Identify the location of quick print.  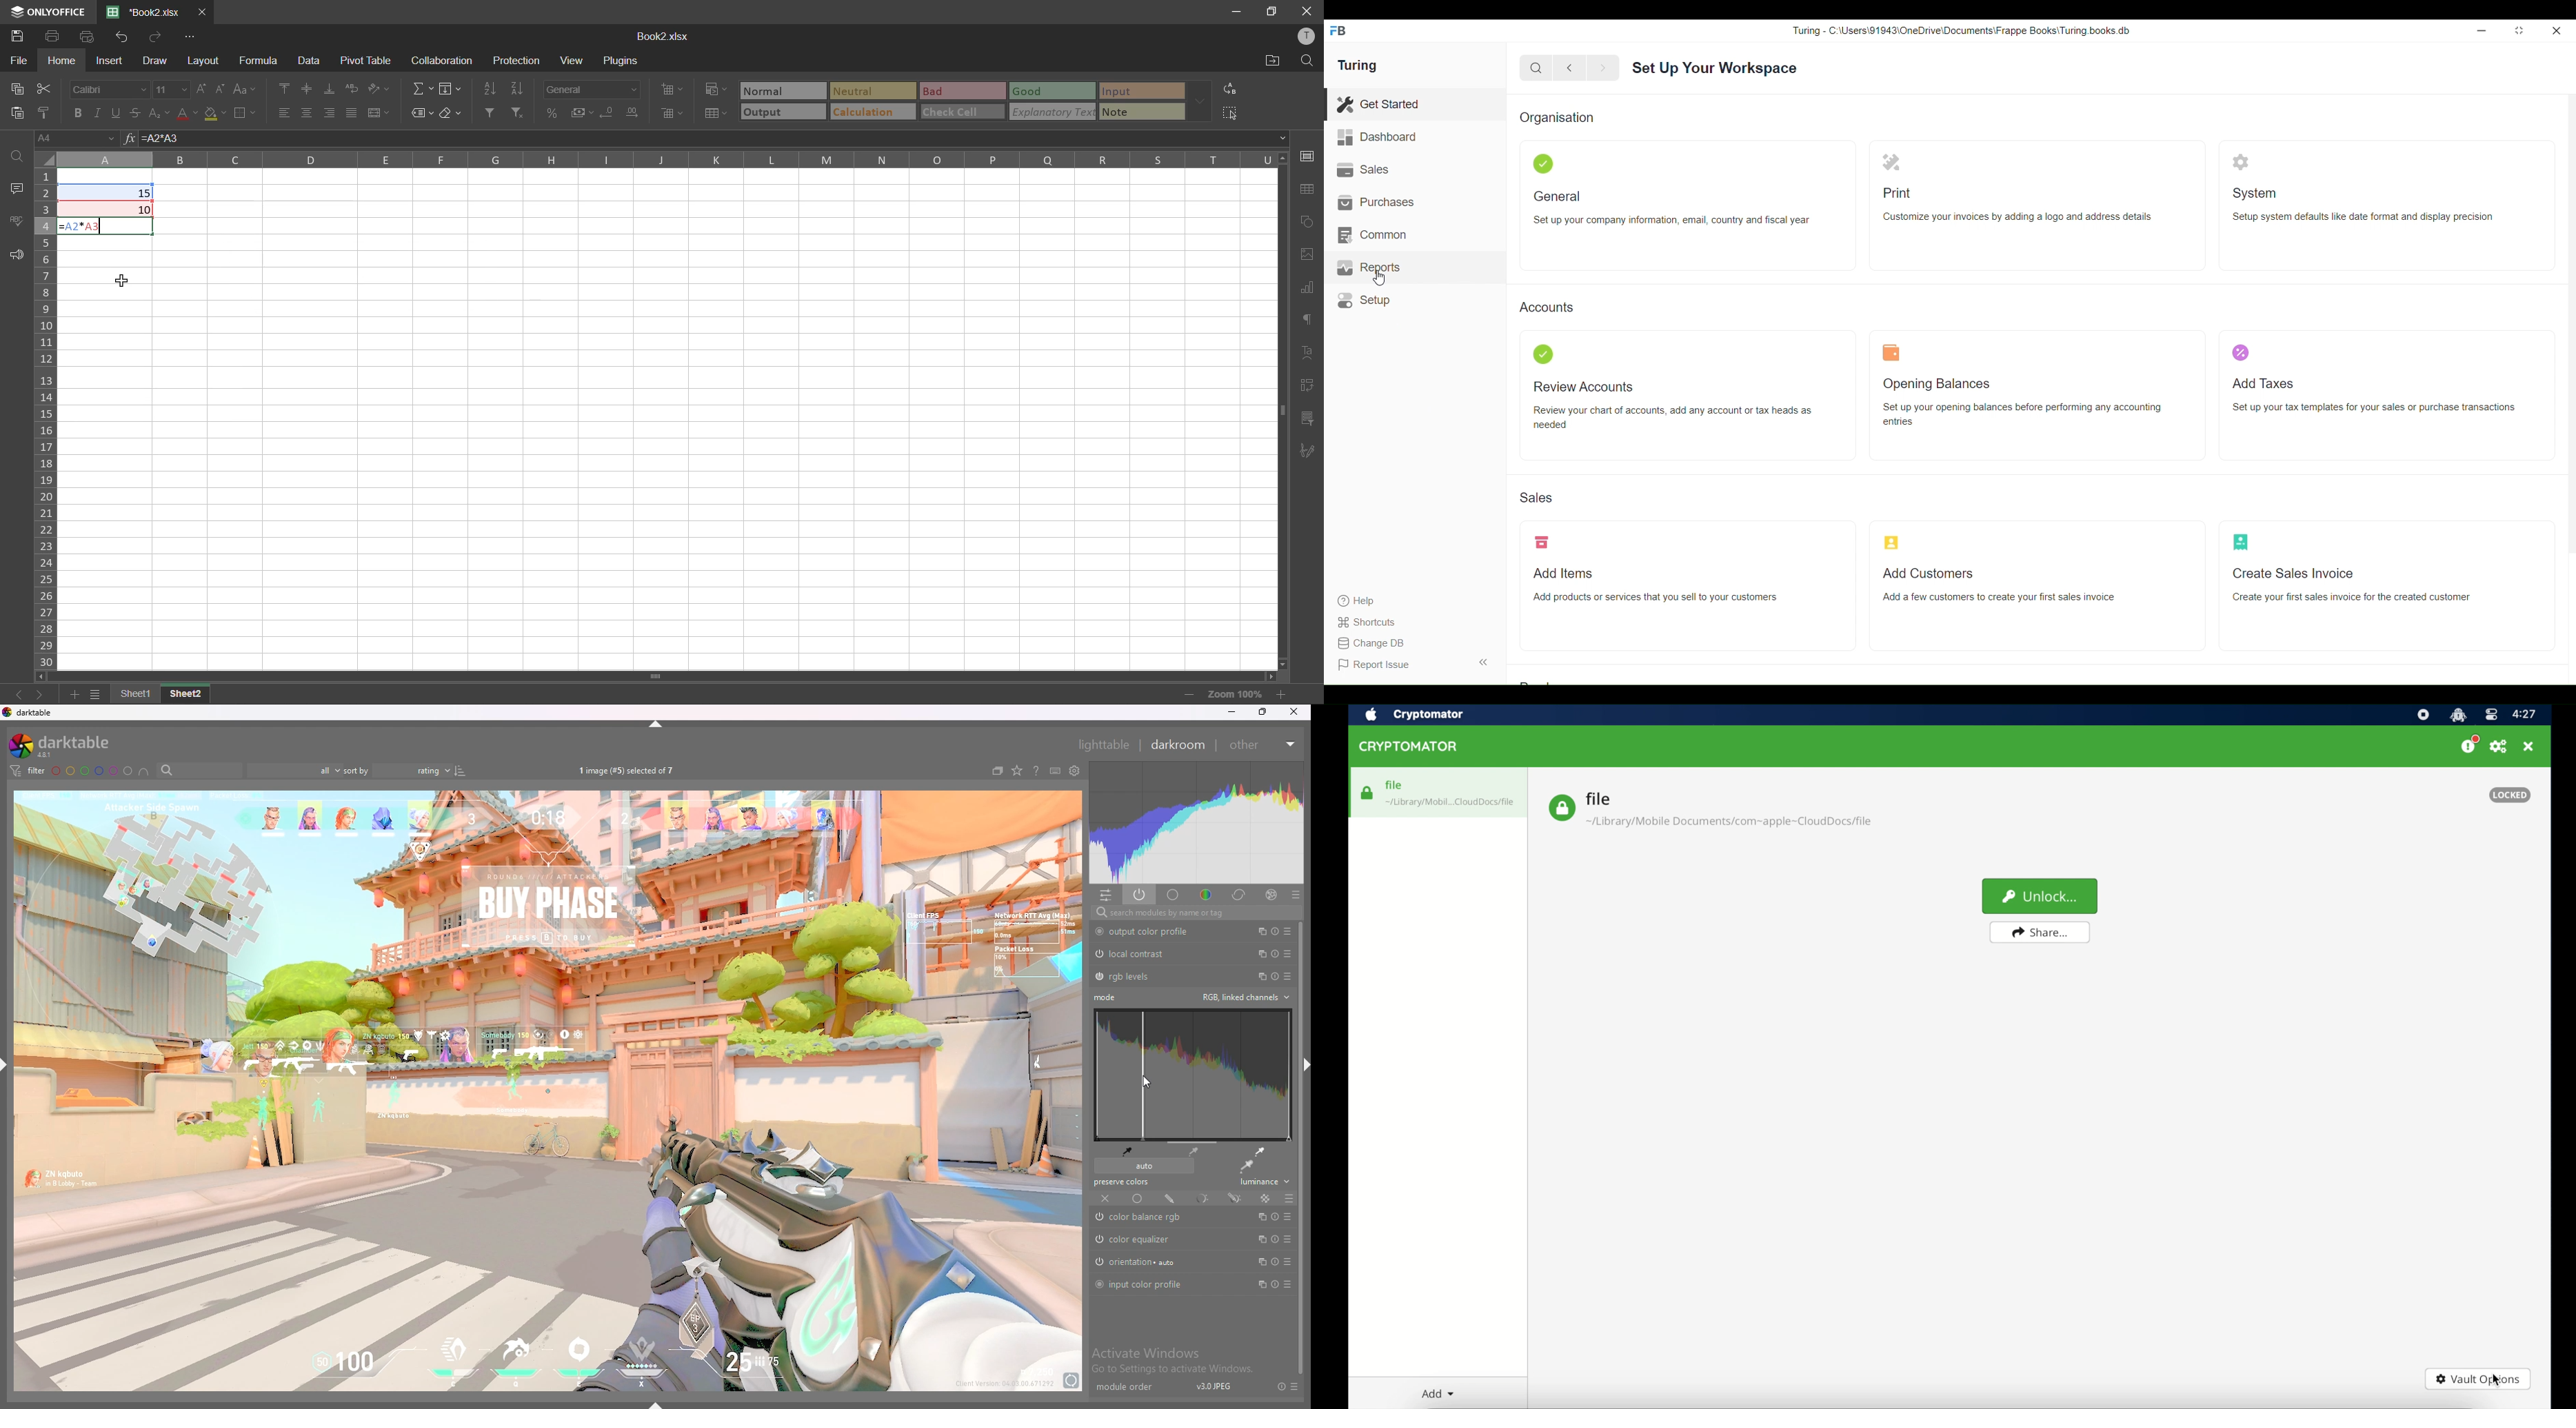
(90, 37).